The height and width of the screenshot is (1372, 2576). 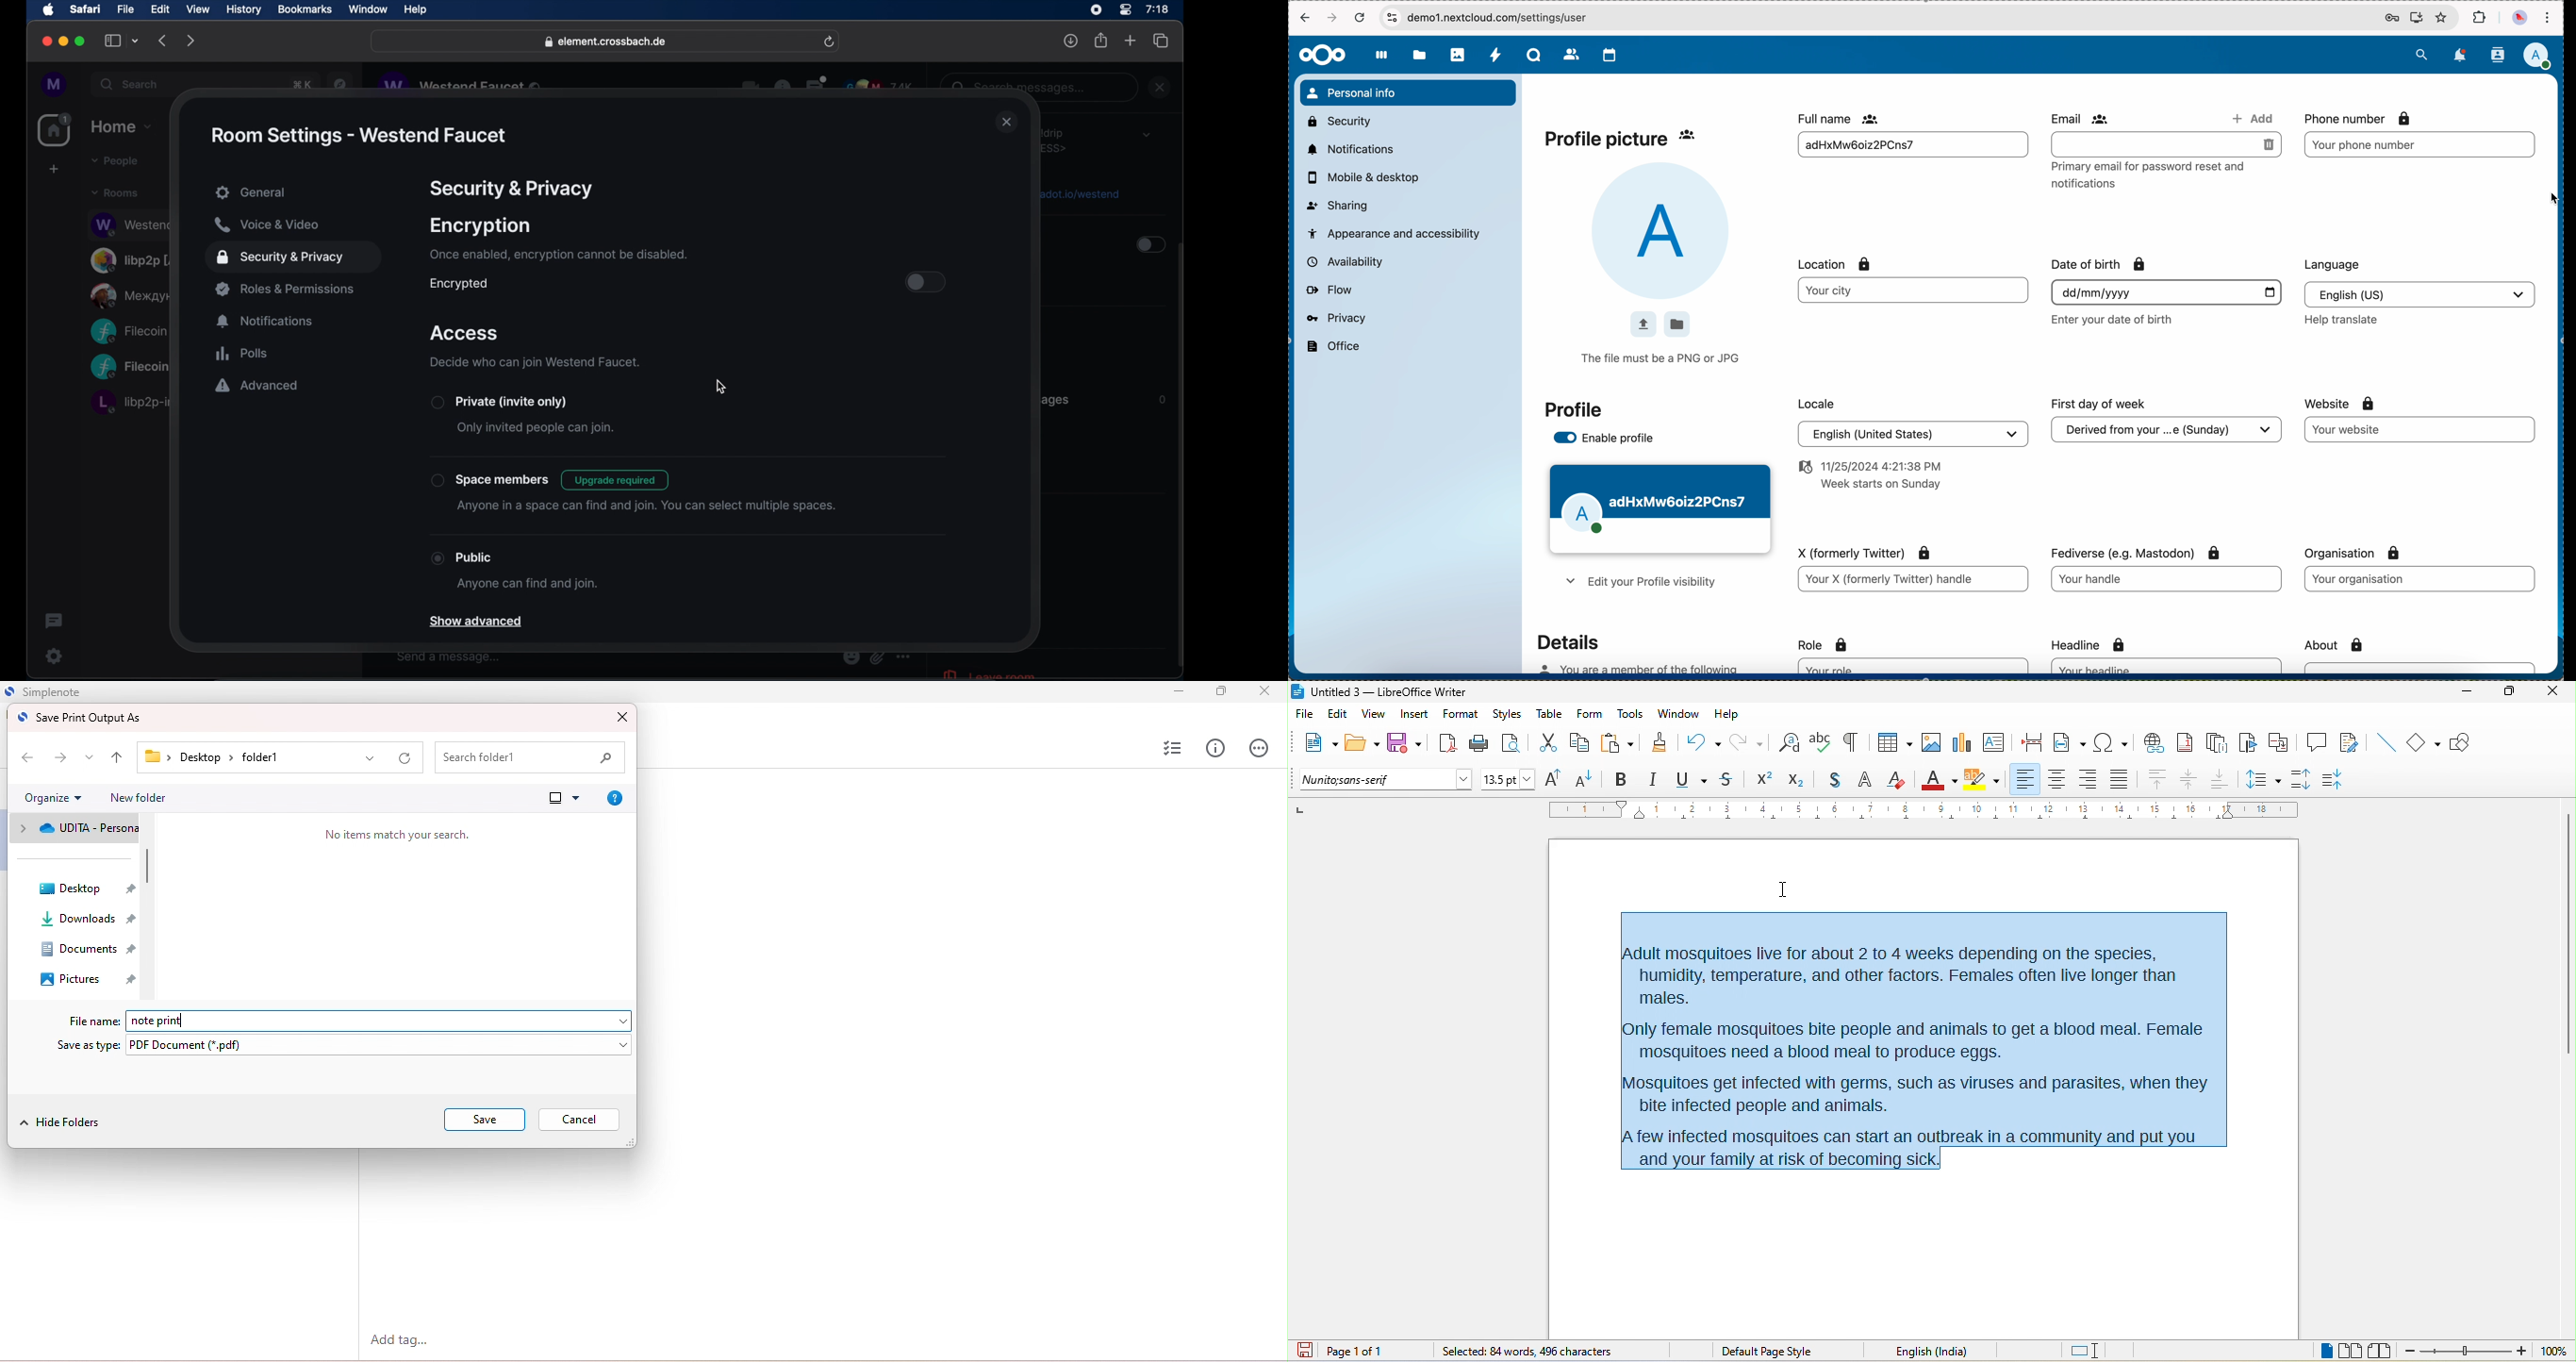 What do you see at coordinates (499, 402) in the screenshot?
I see `private (invite only)` at bounding box center [499, 402].